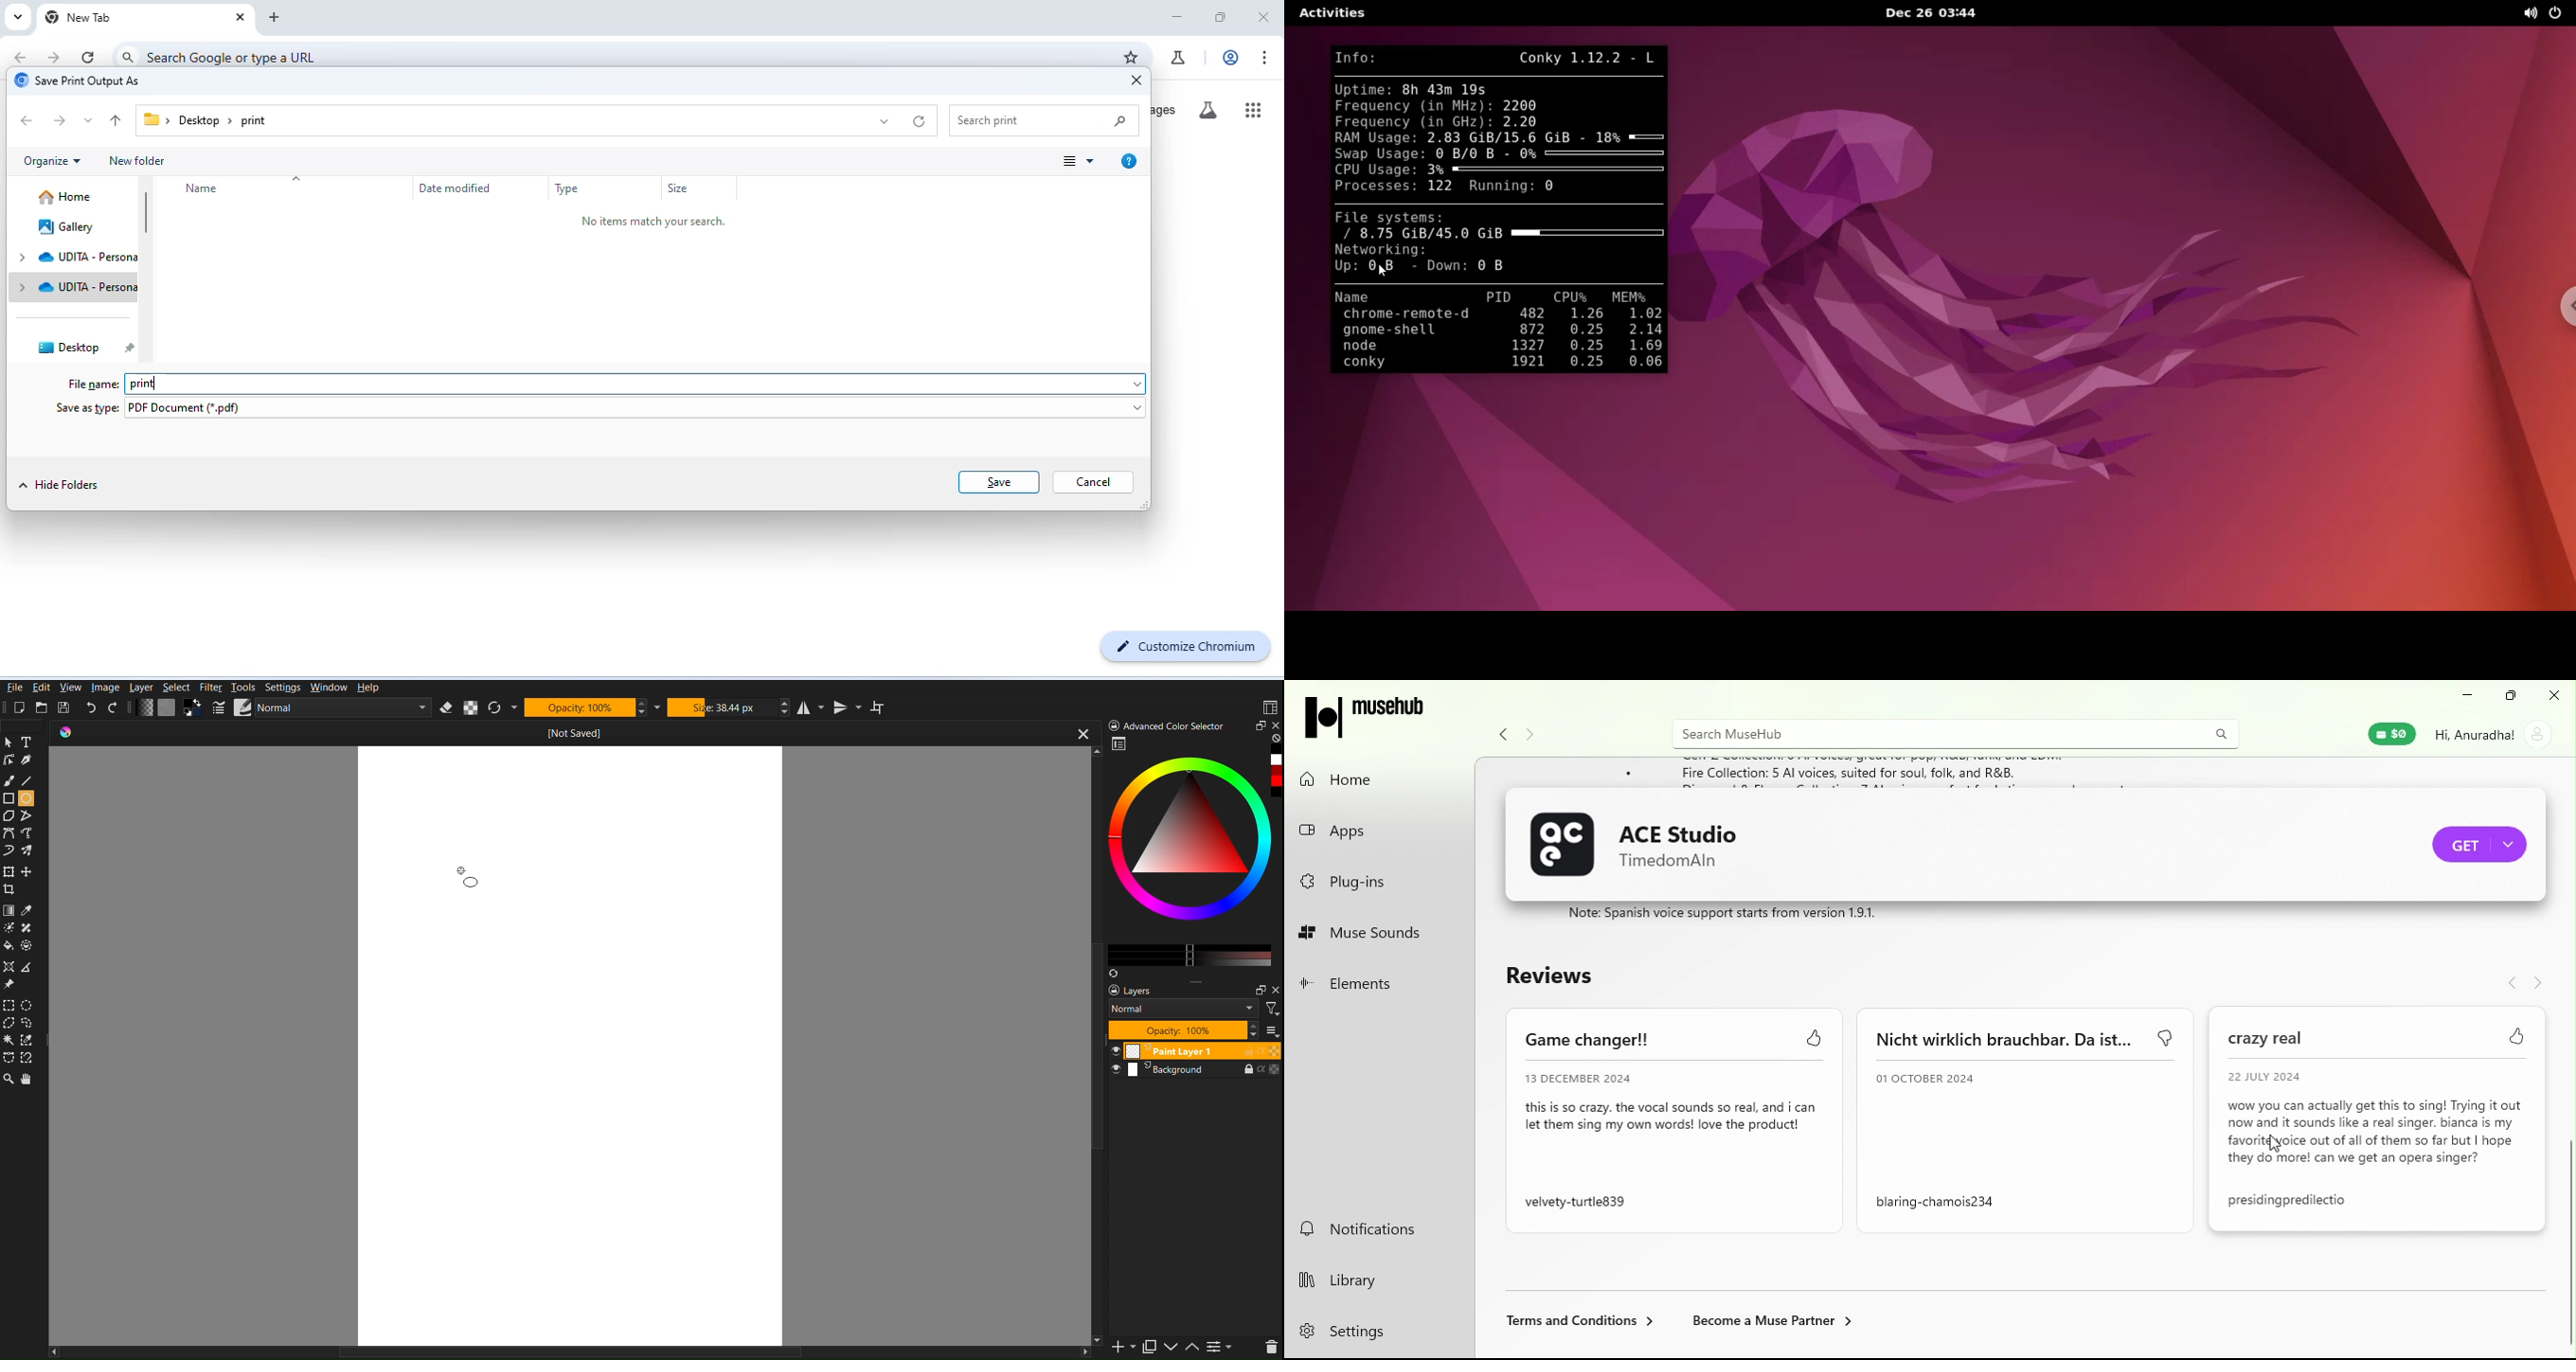 The image size is (2576, 1372). What do you see at coordinates (1929, 733) in the screenshot?
I see `search bar` at bounding box center [1929, 733].